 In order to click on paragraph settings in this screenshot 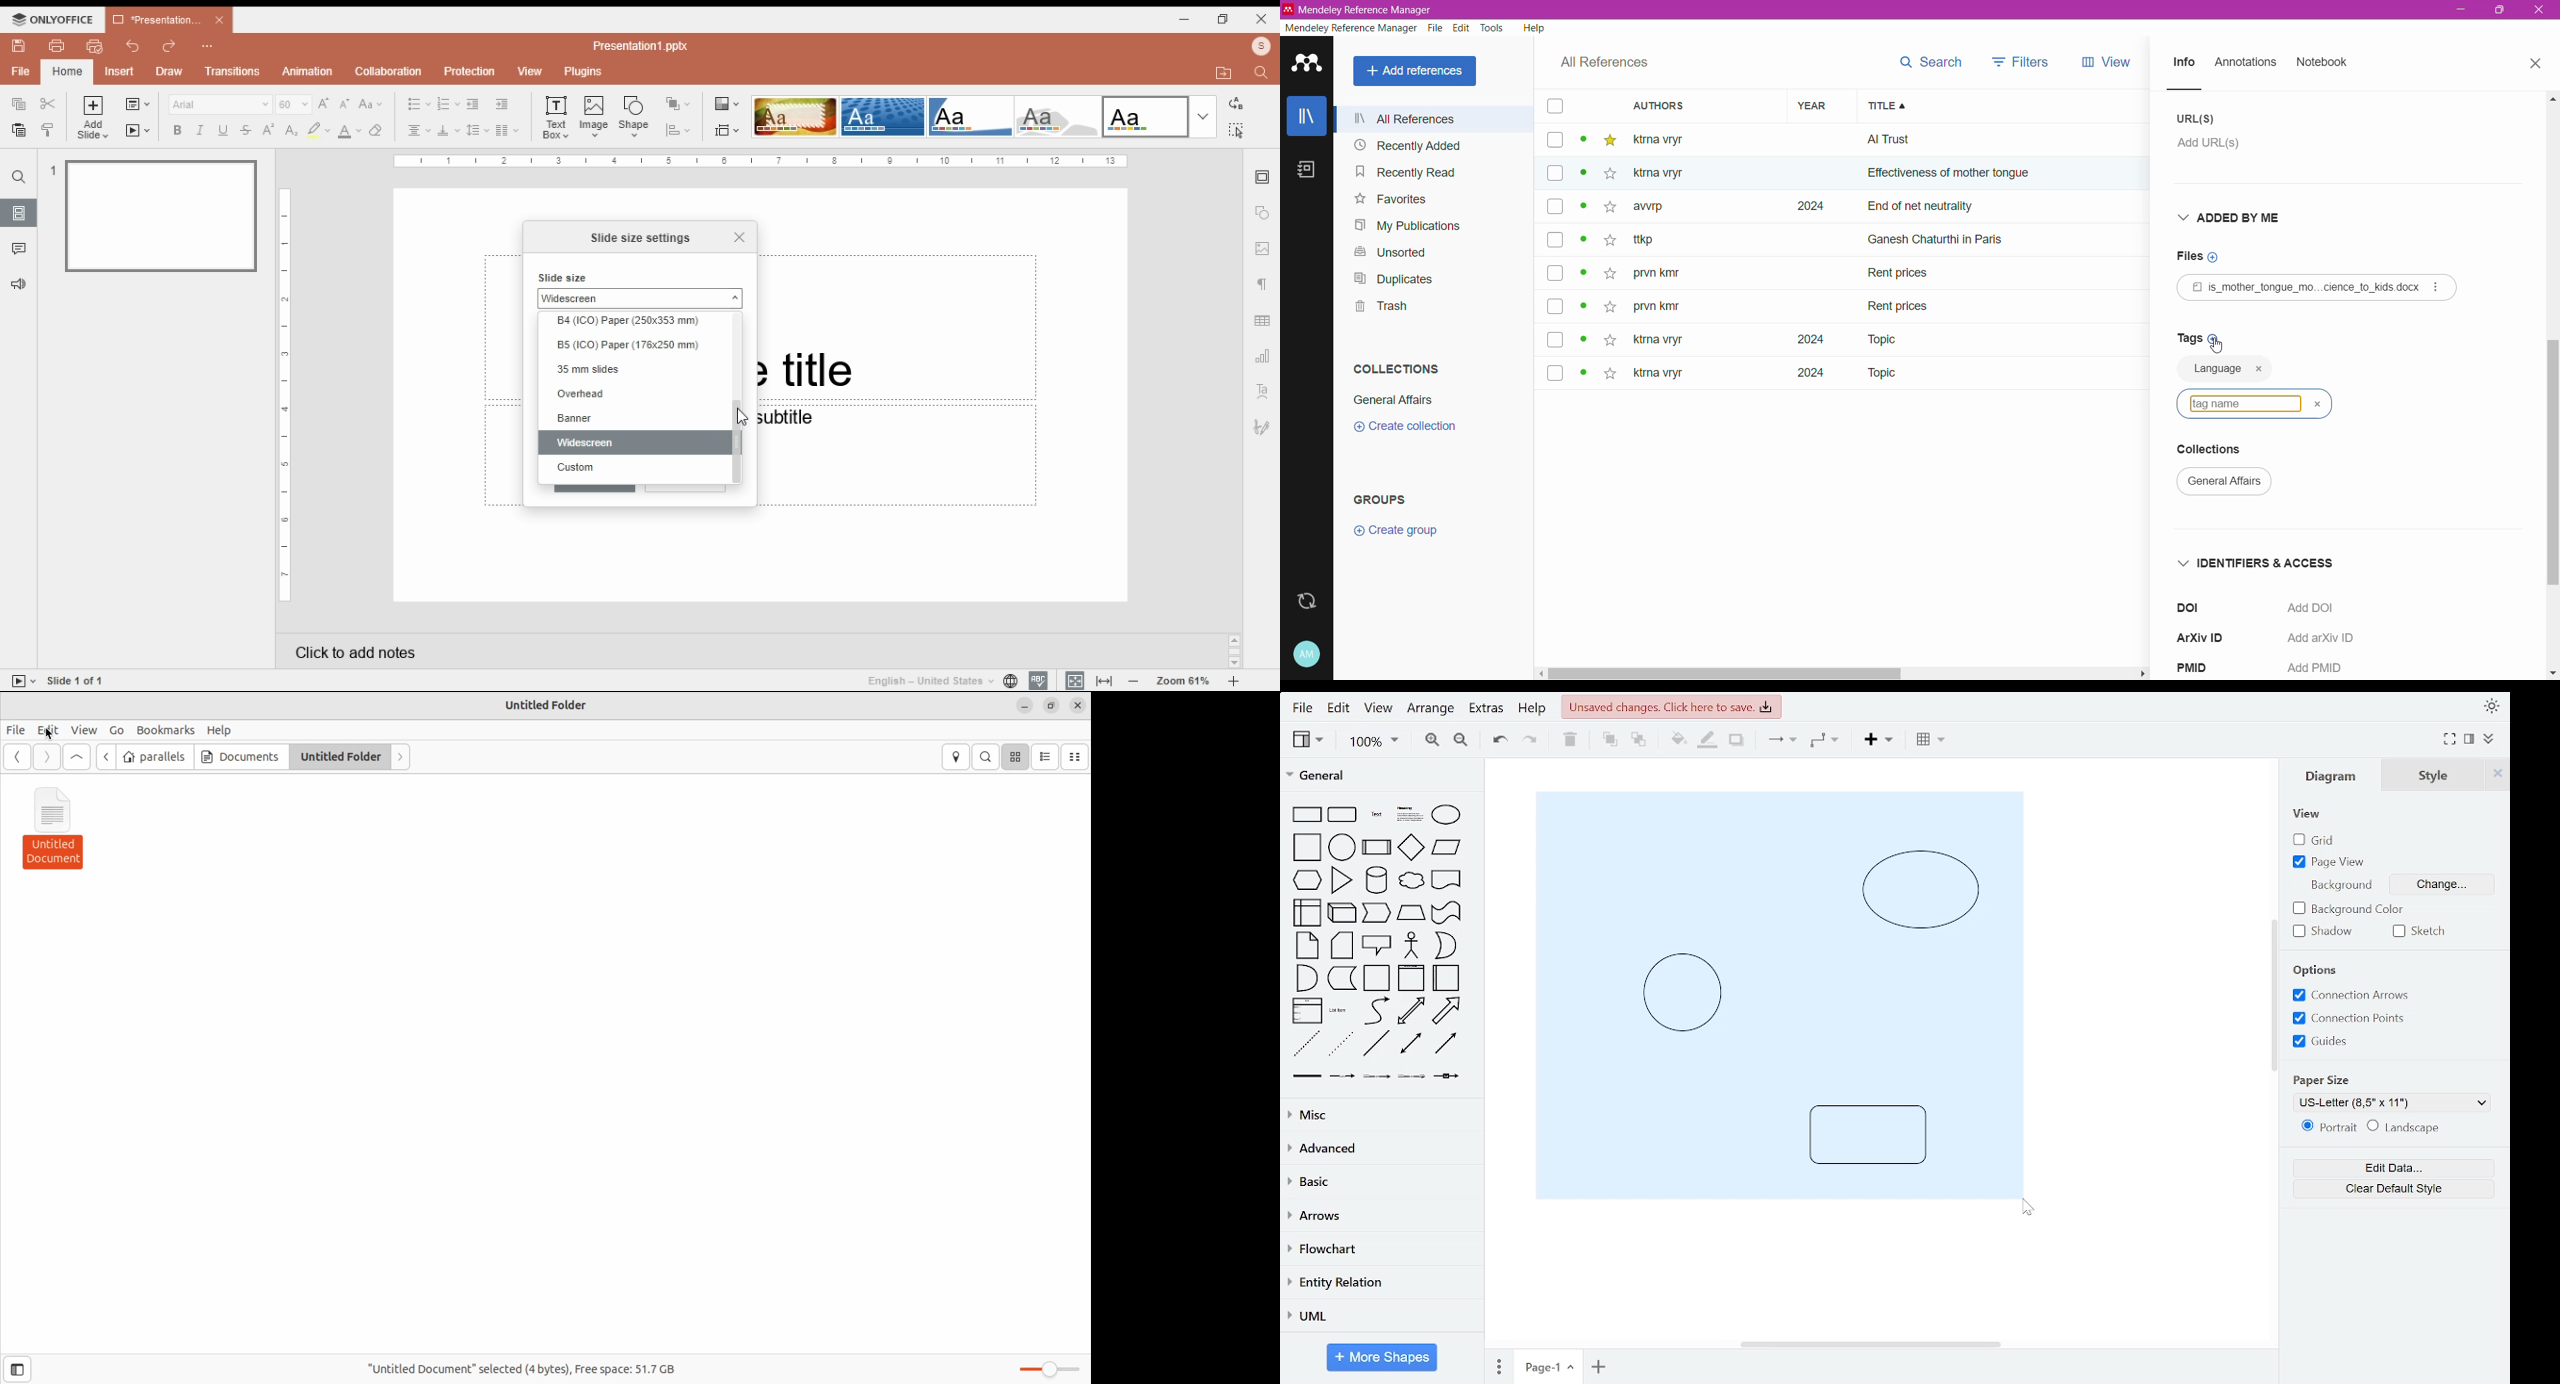, I will do `click(1265, 287)`.